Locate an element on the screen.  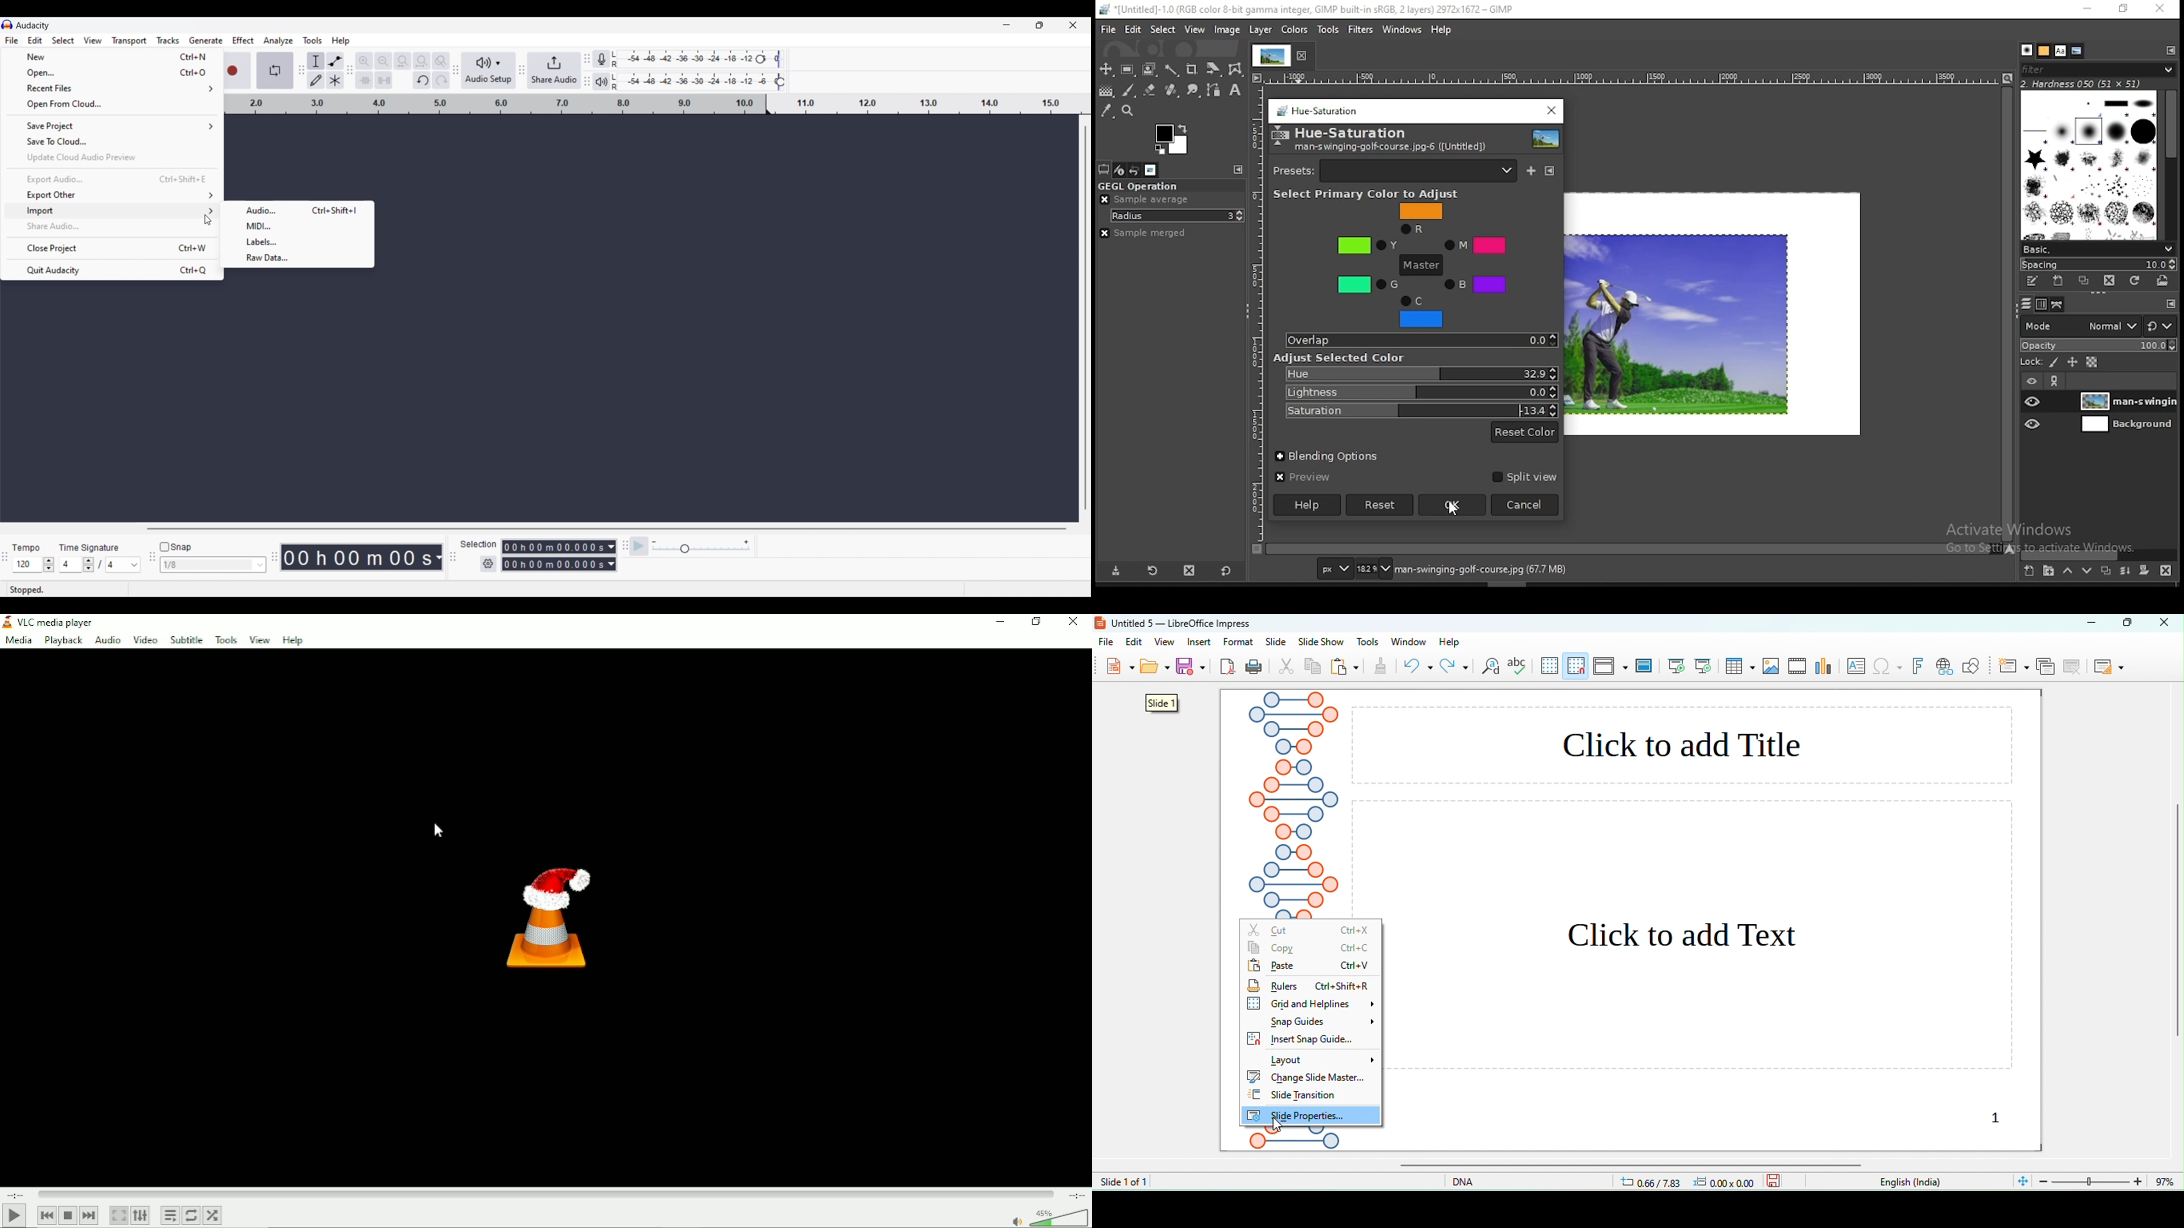
start from current is located at coordinates (1703, 664).